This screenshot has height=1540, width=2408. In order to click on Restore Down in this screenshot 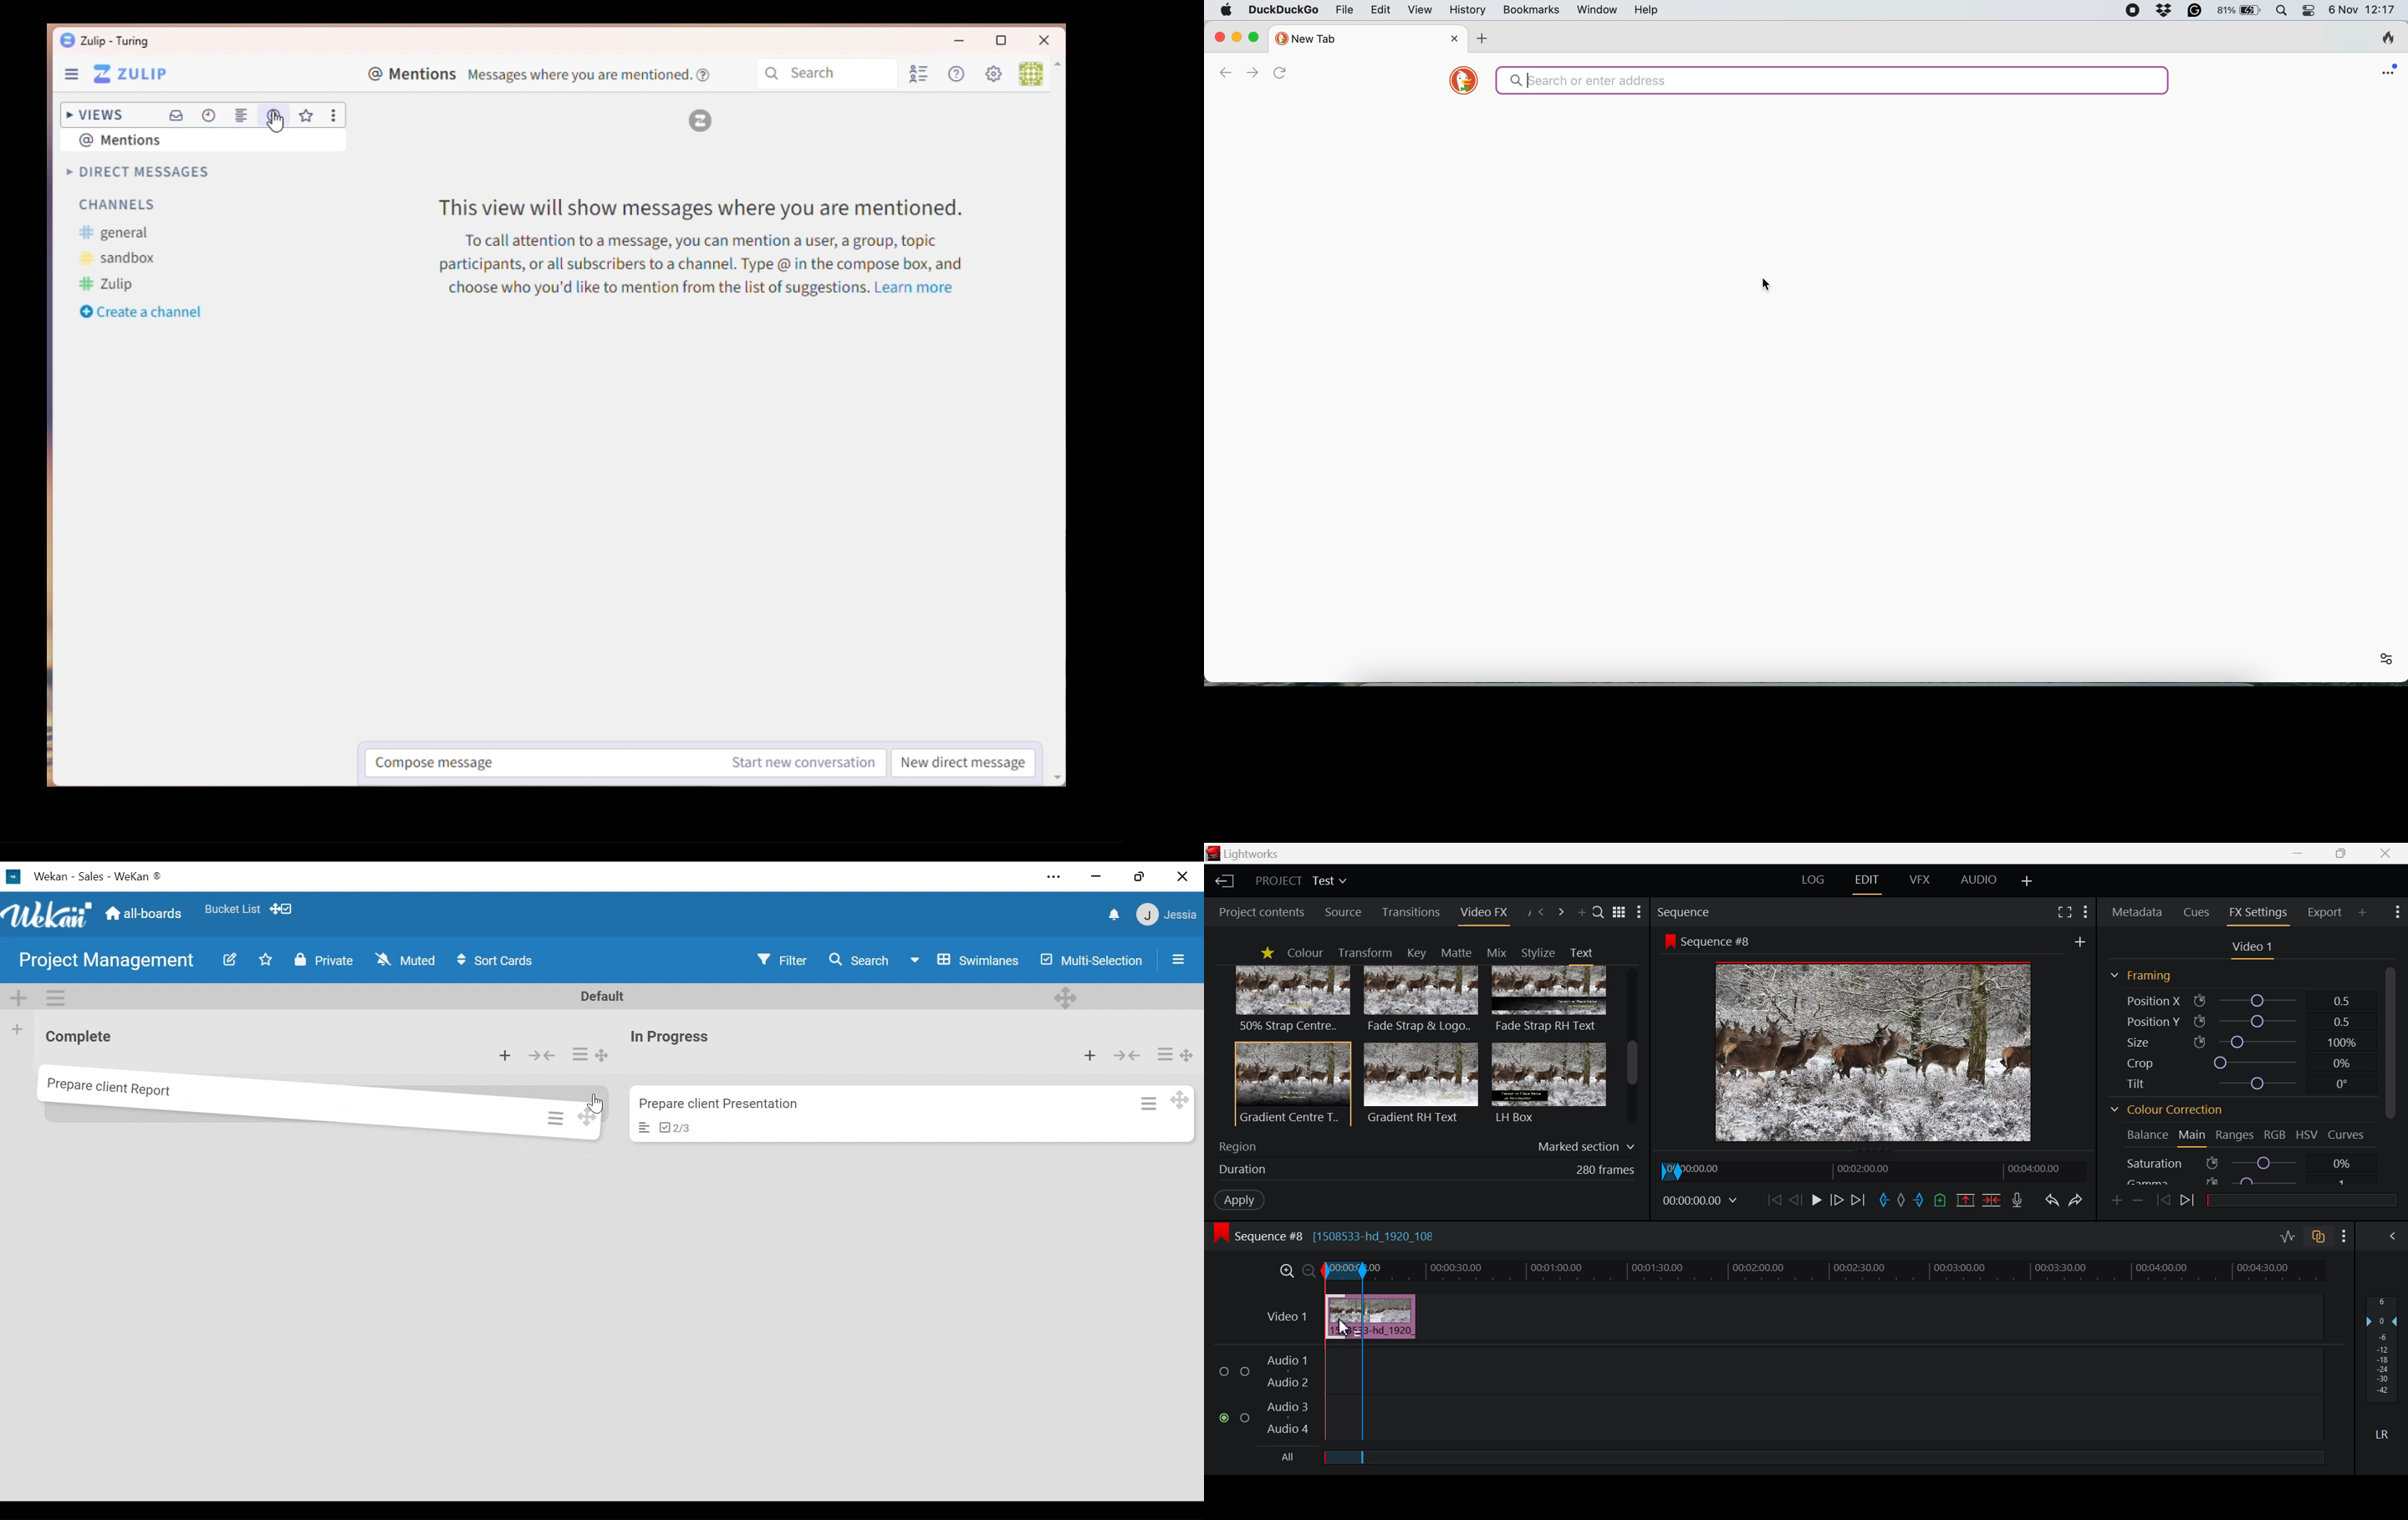, I will do `click(2300, 853)`.